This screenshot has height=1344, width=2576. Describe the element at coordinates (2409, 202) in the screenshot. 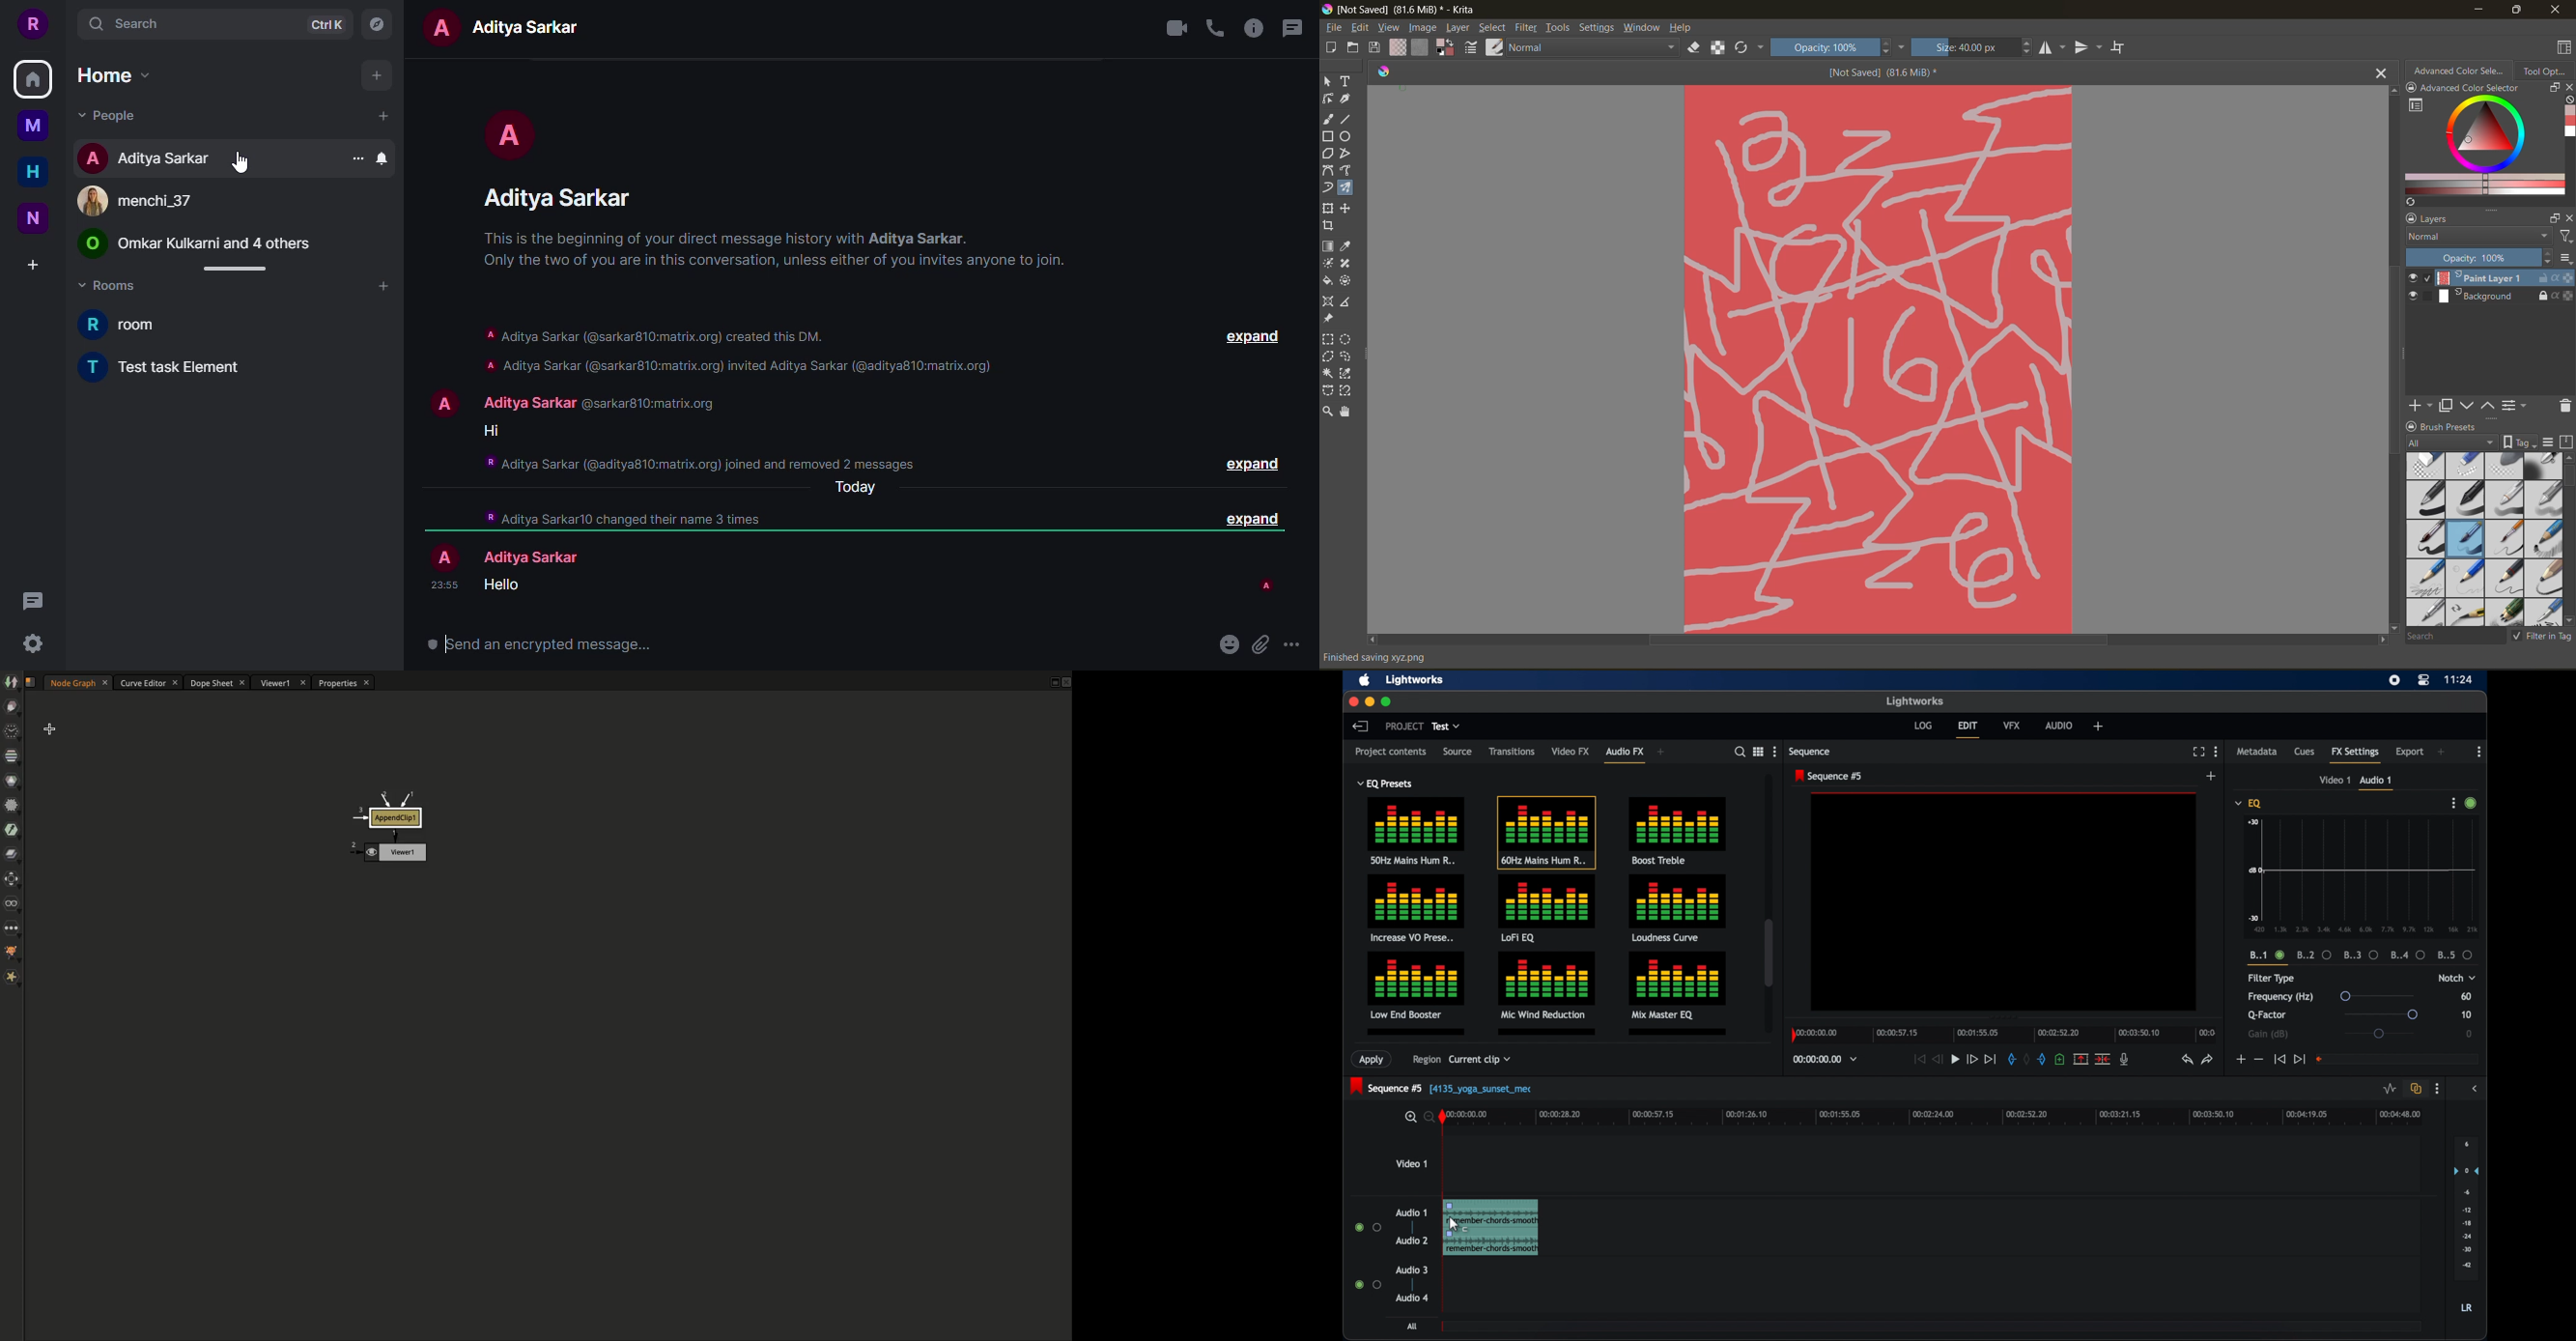

I see `Refresh` at that location.